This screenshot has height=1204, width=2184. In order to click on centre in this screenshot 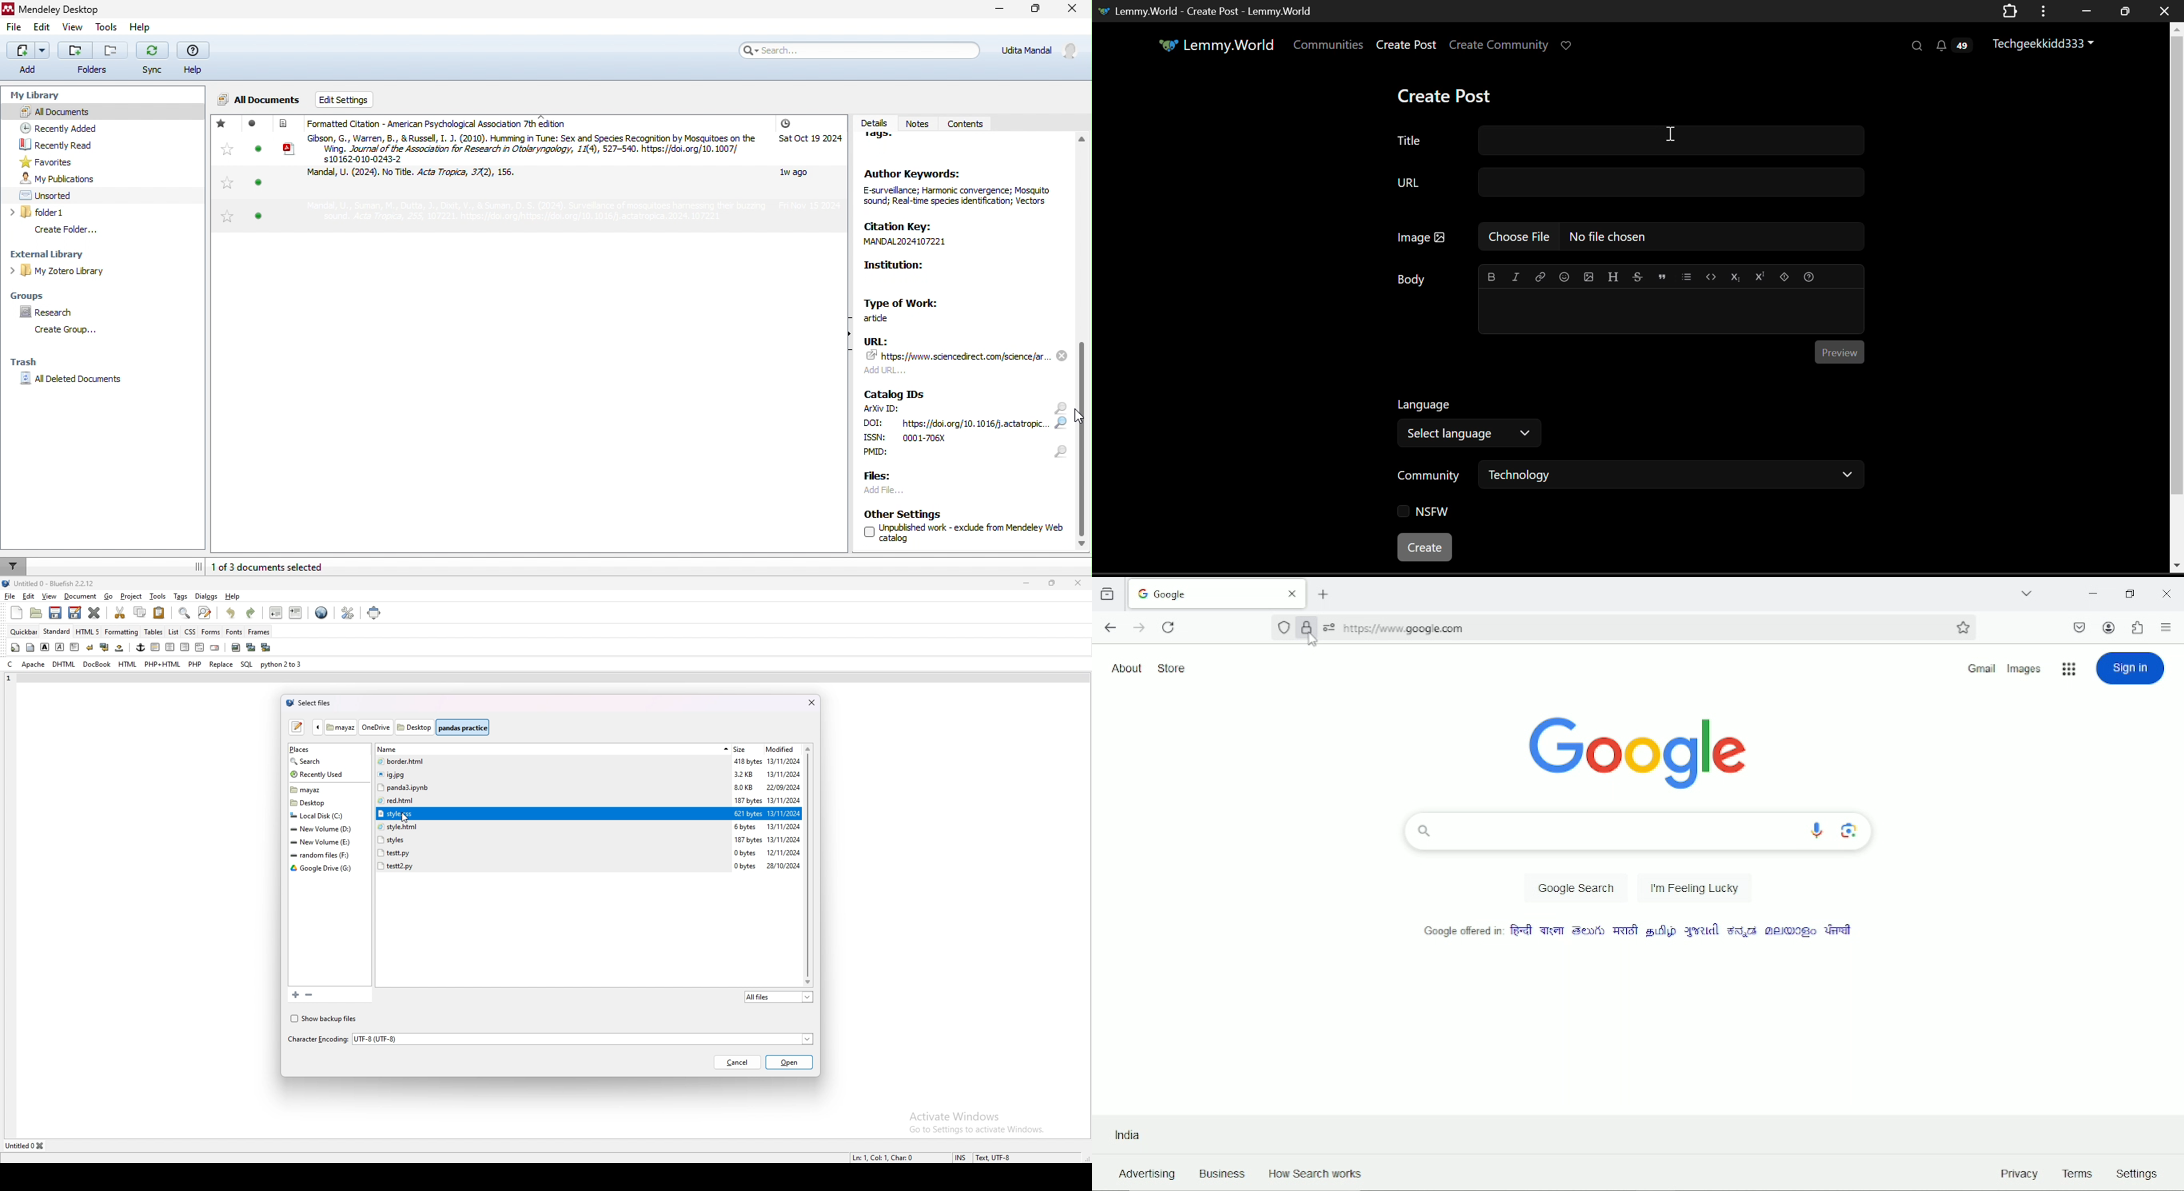, I will do `click(170, 646)`.